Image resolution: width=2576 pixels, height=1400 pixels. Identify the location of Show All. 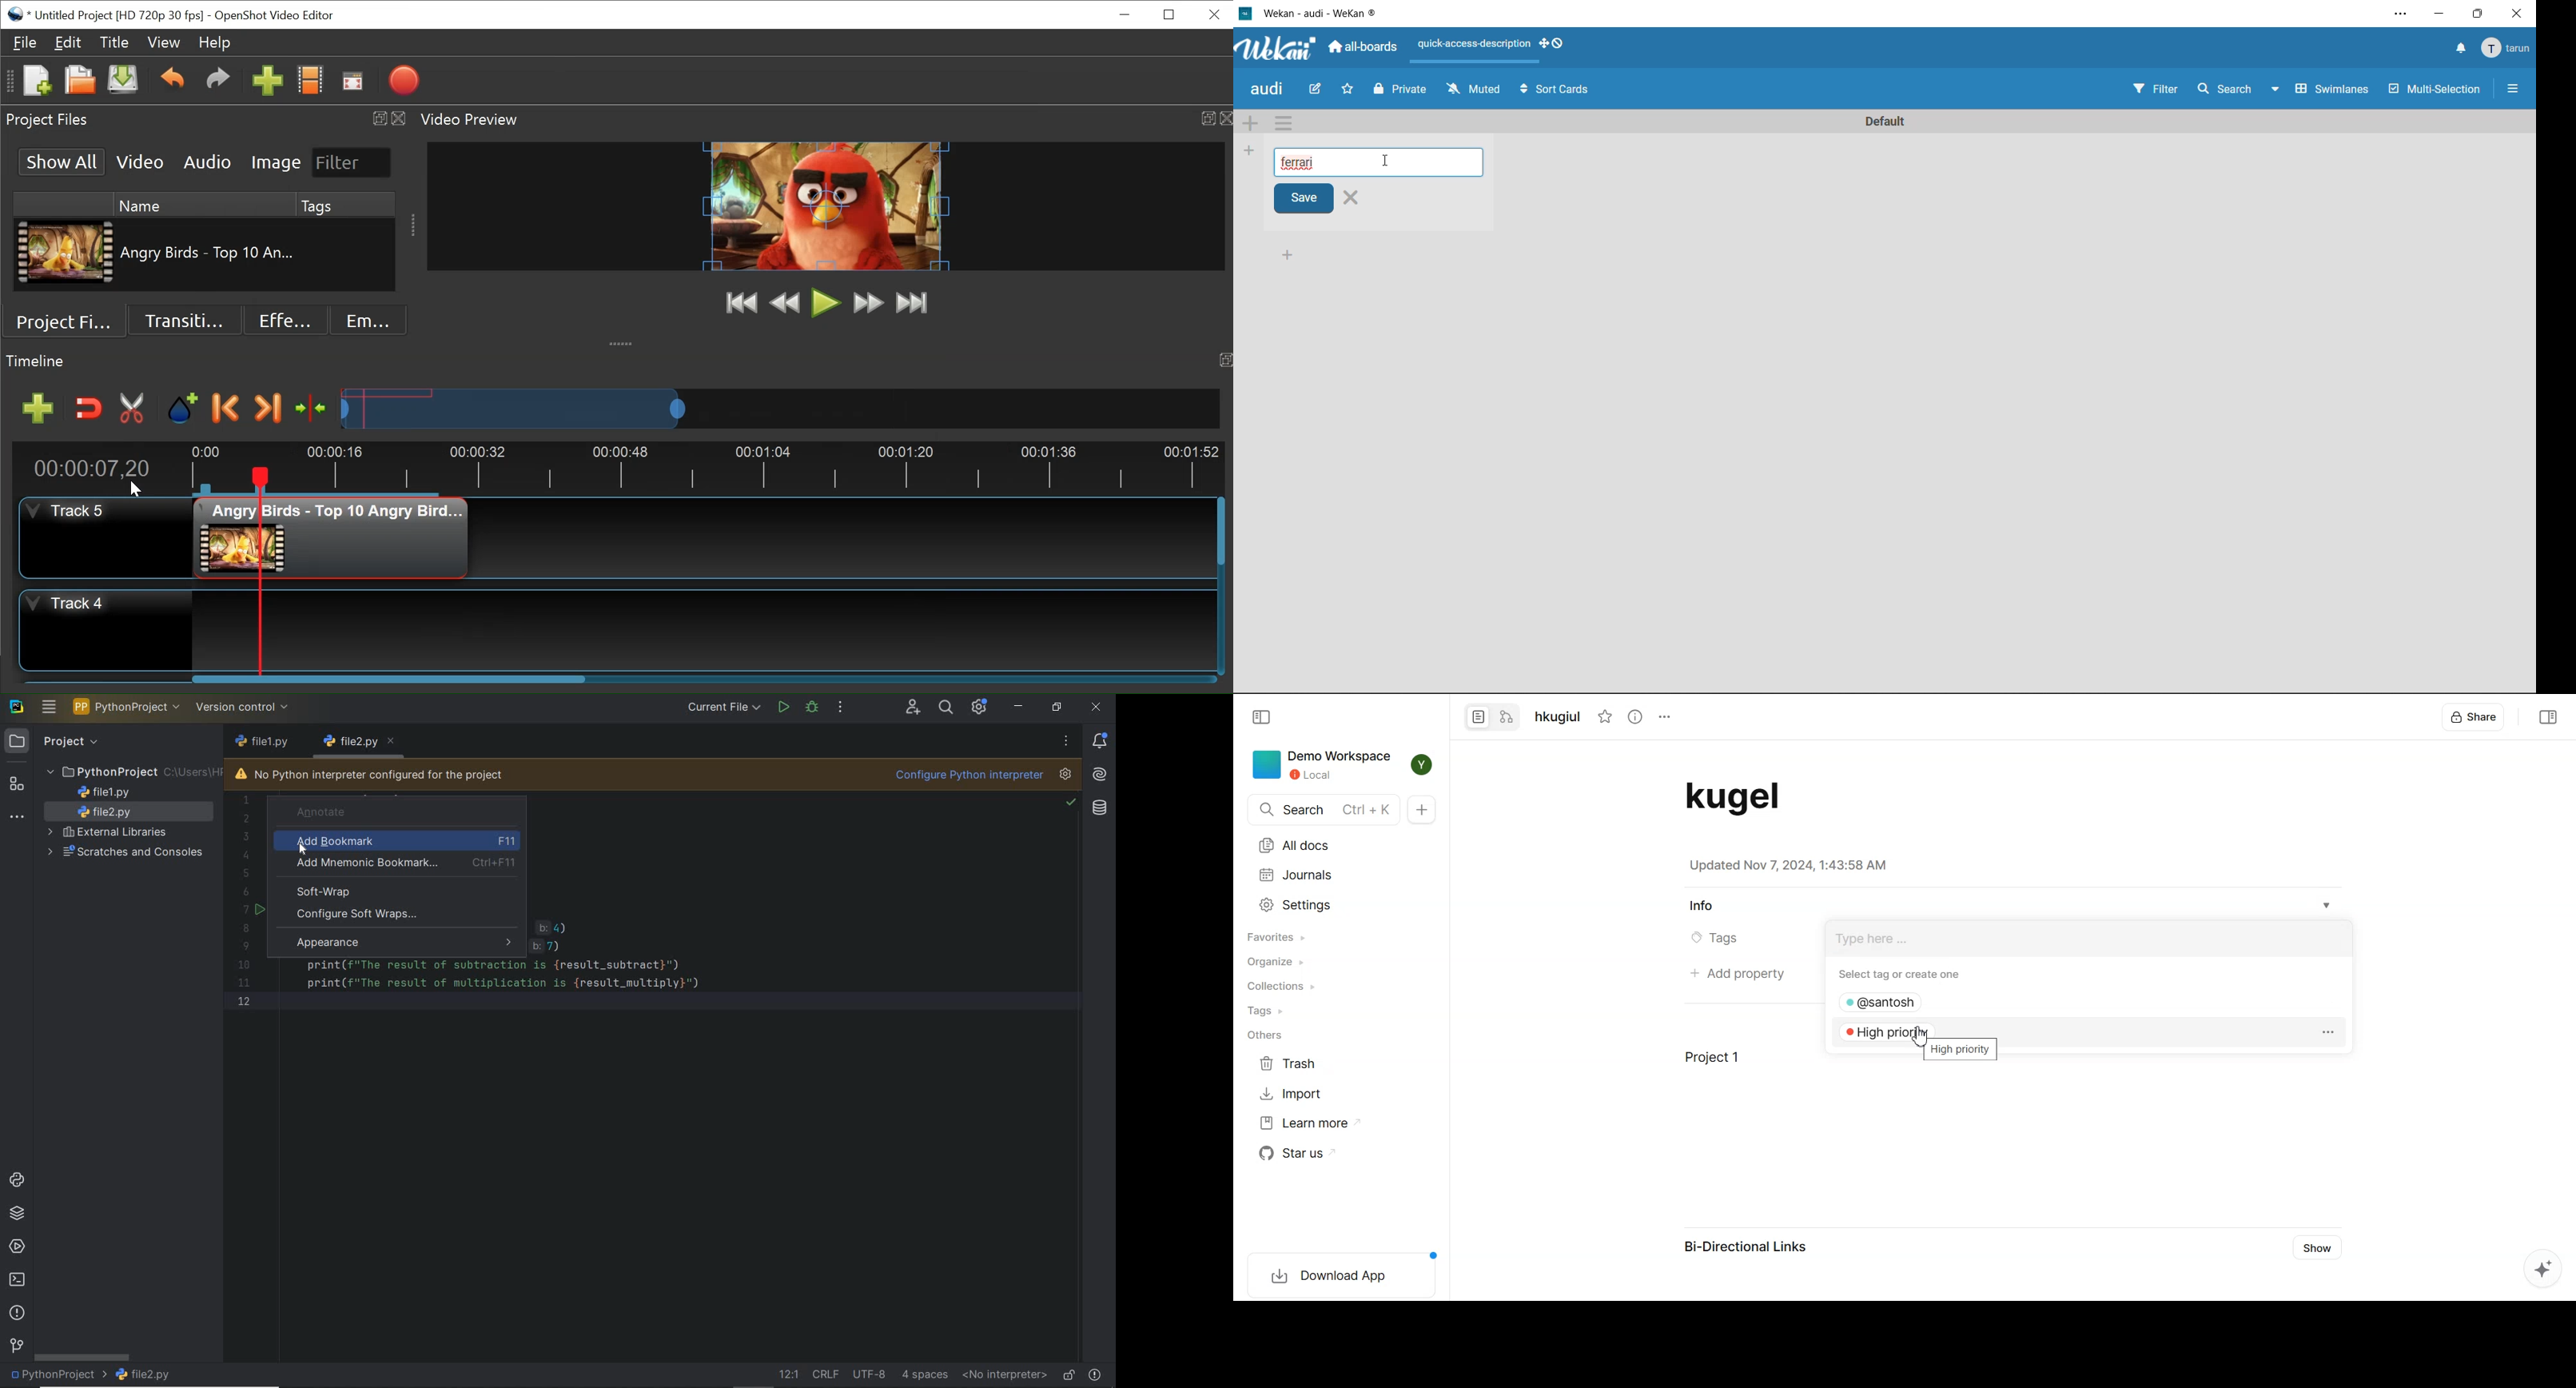
(60, 162).